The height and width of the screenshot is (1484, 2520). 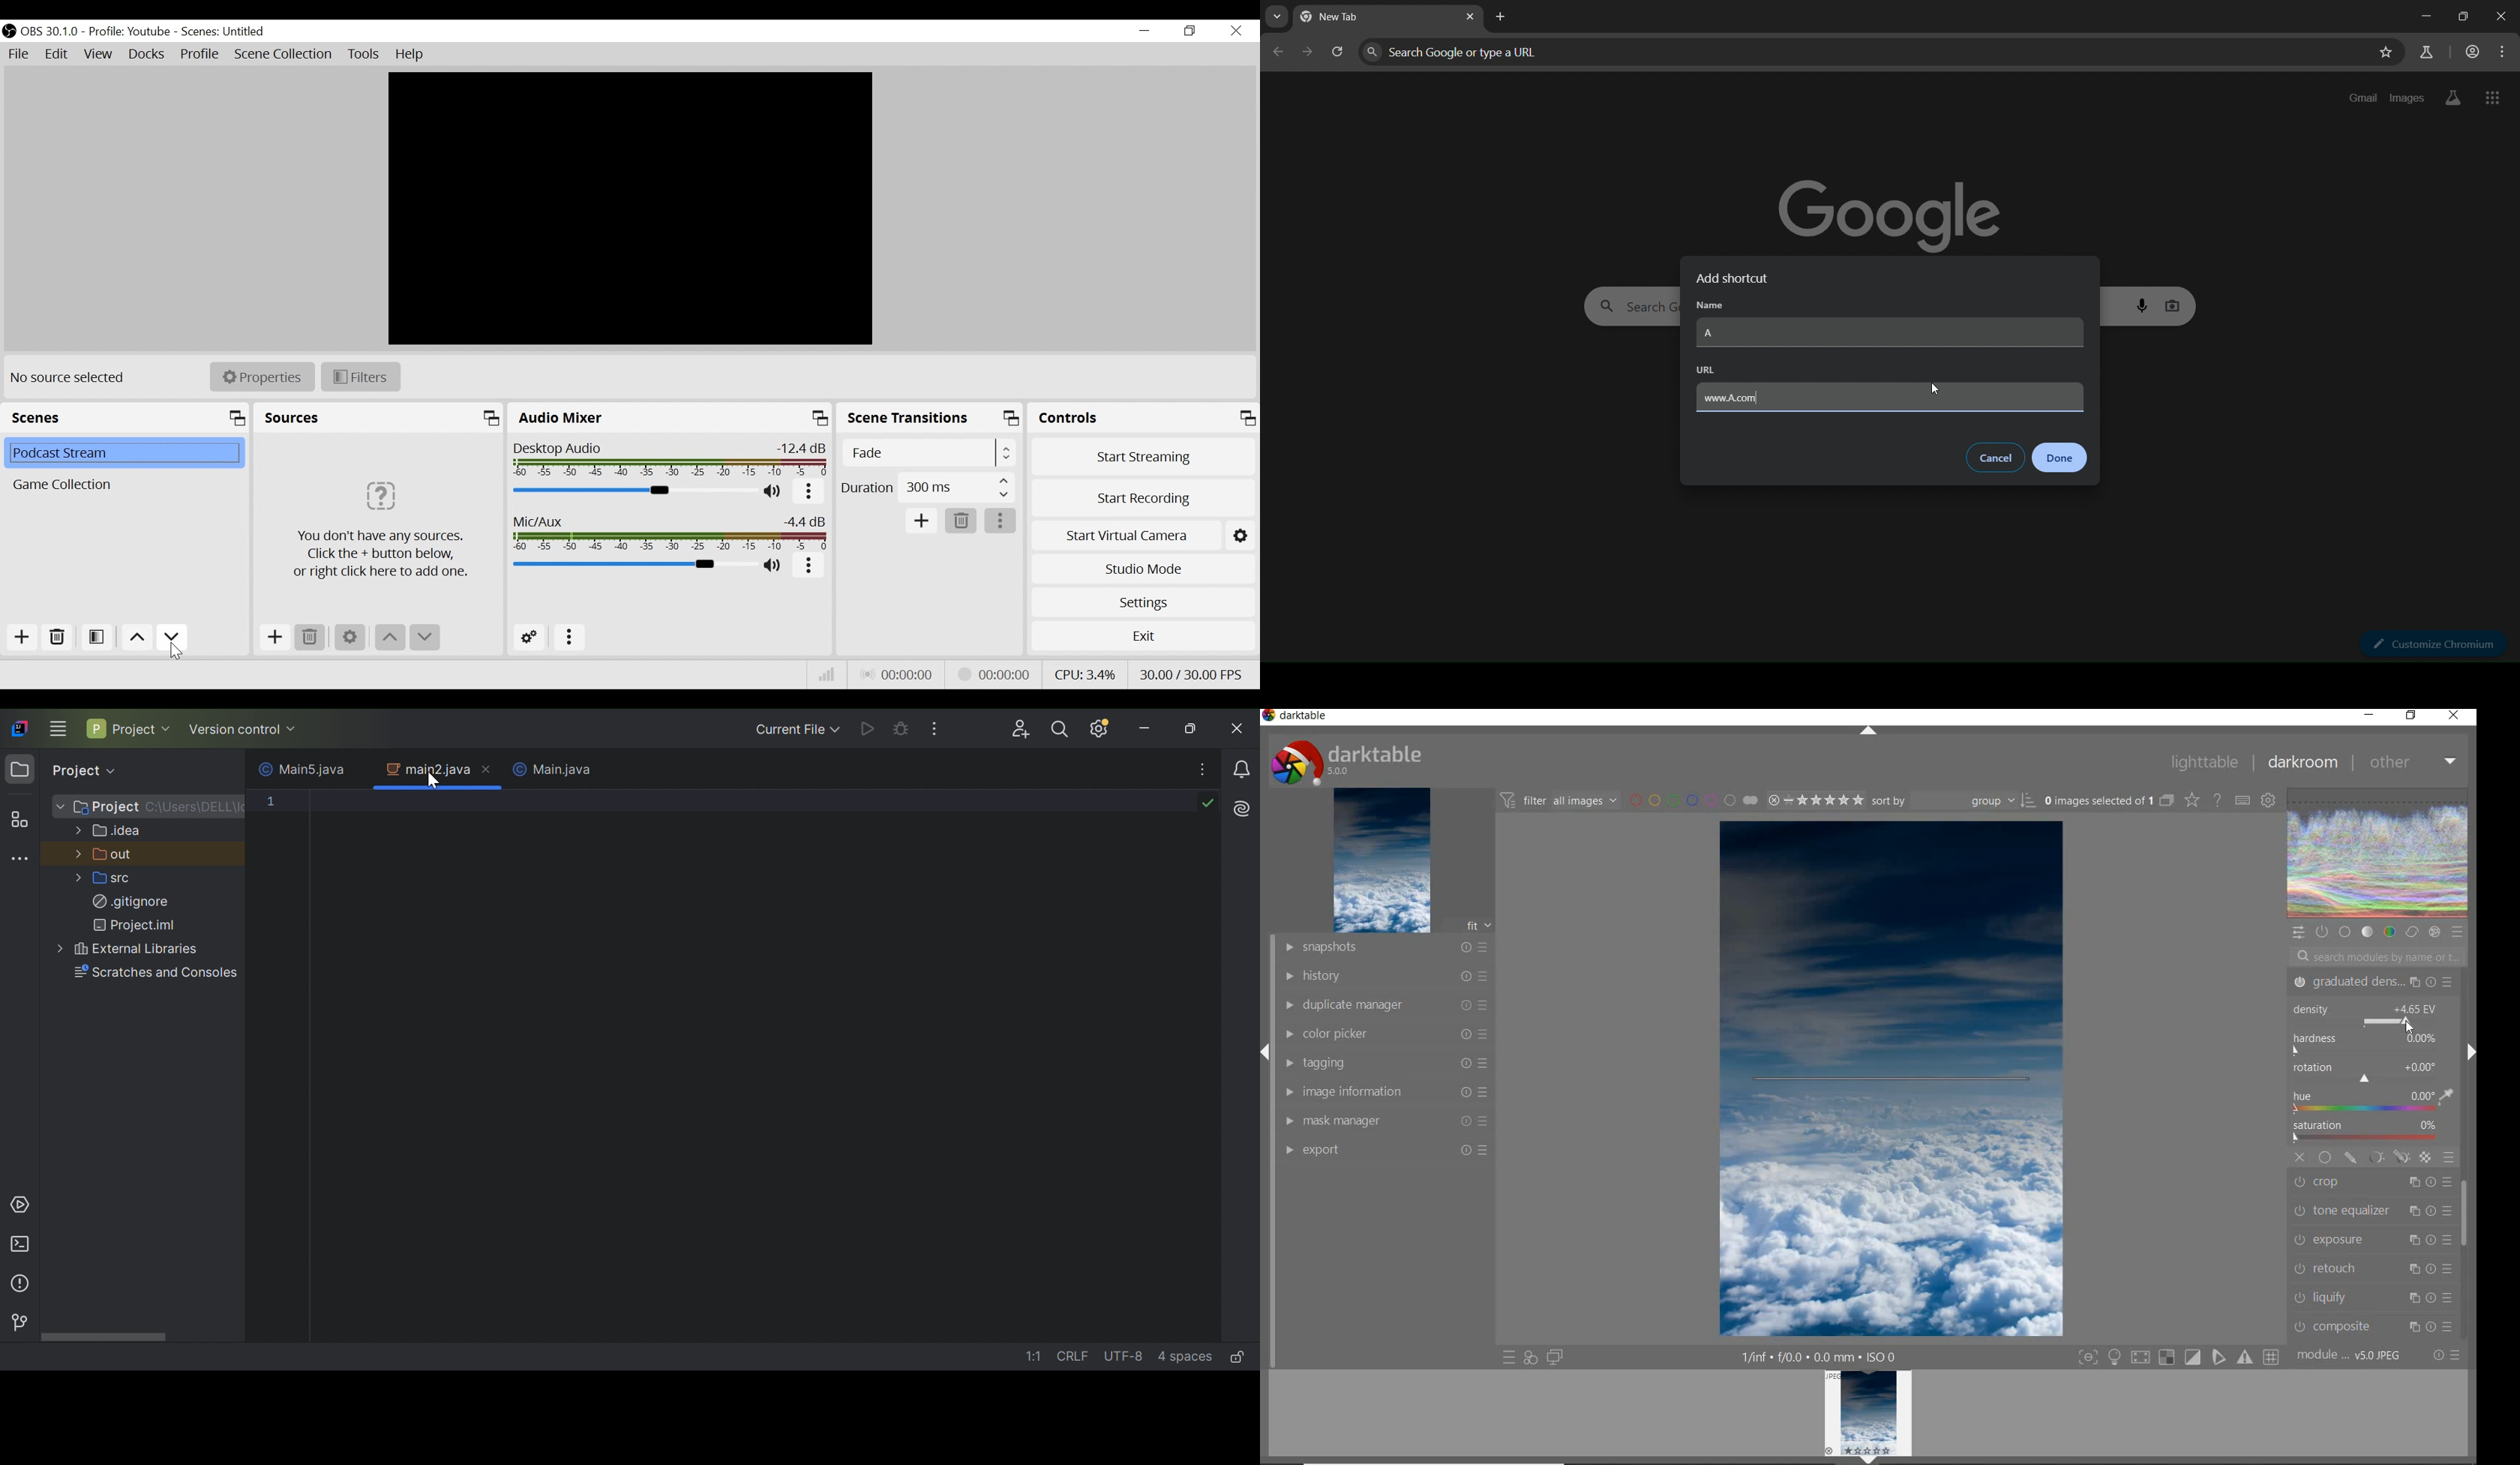 I want to click on darktable 5.0.0, so click(x=1343, y=760).